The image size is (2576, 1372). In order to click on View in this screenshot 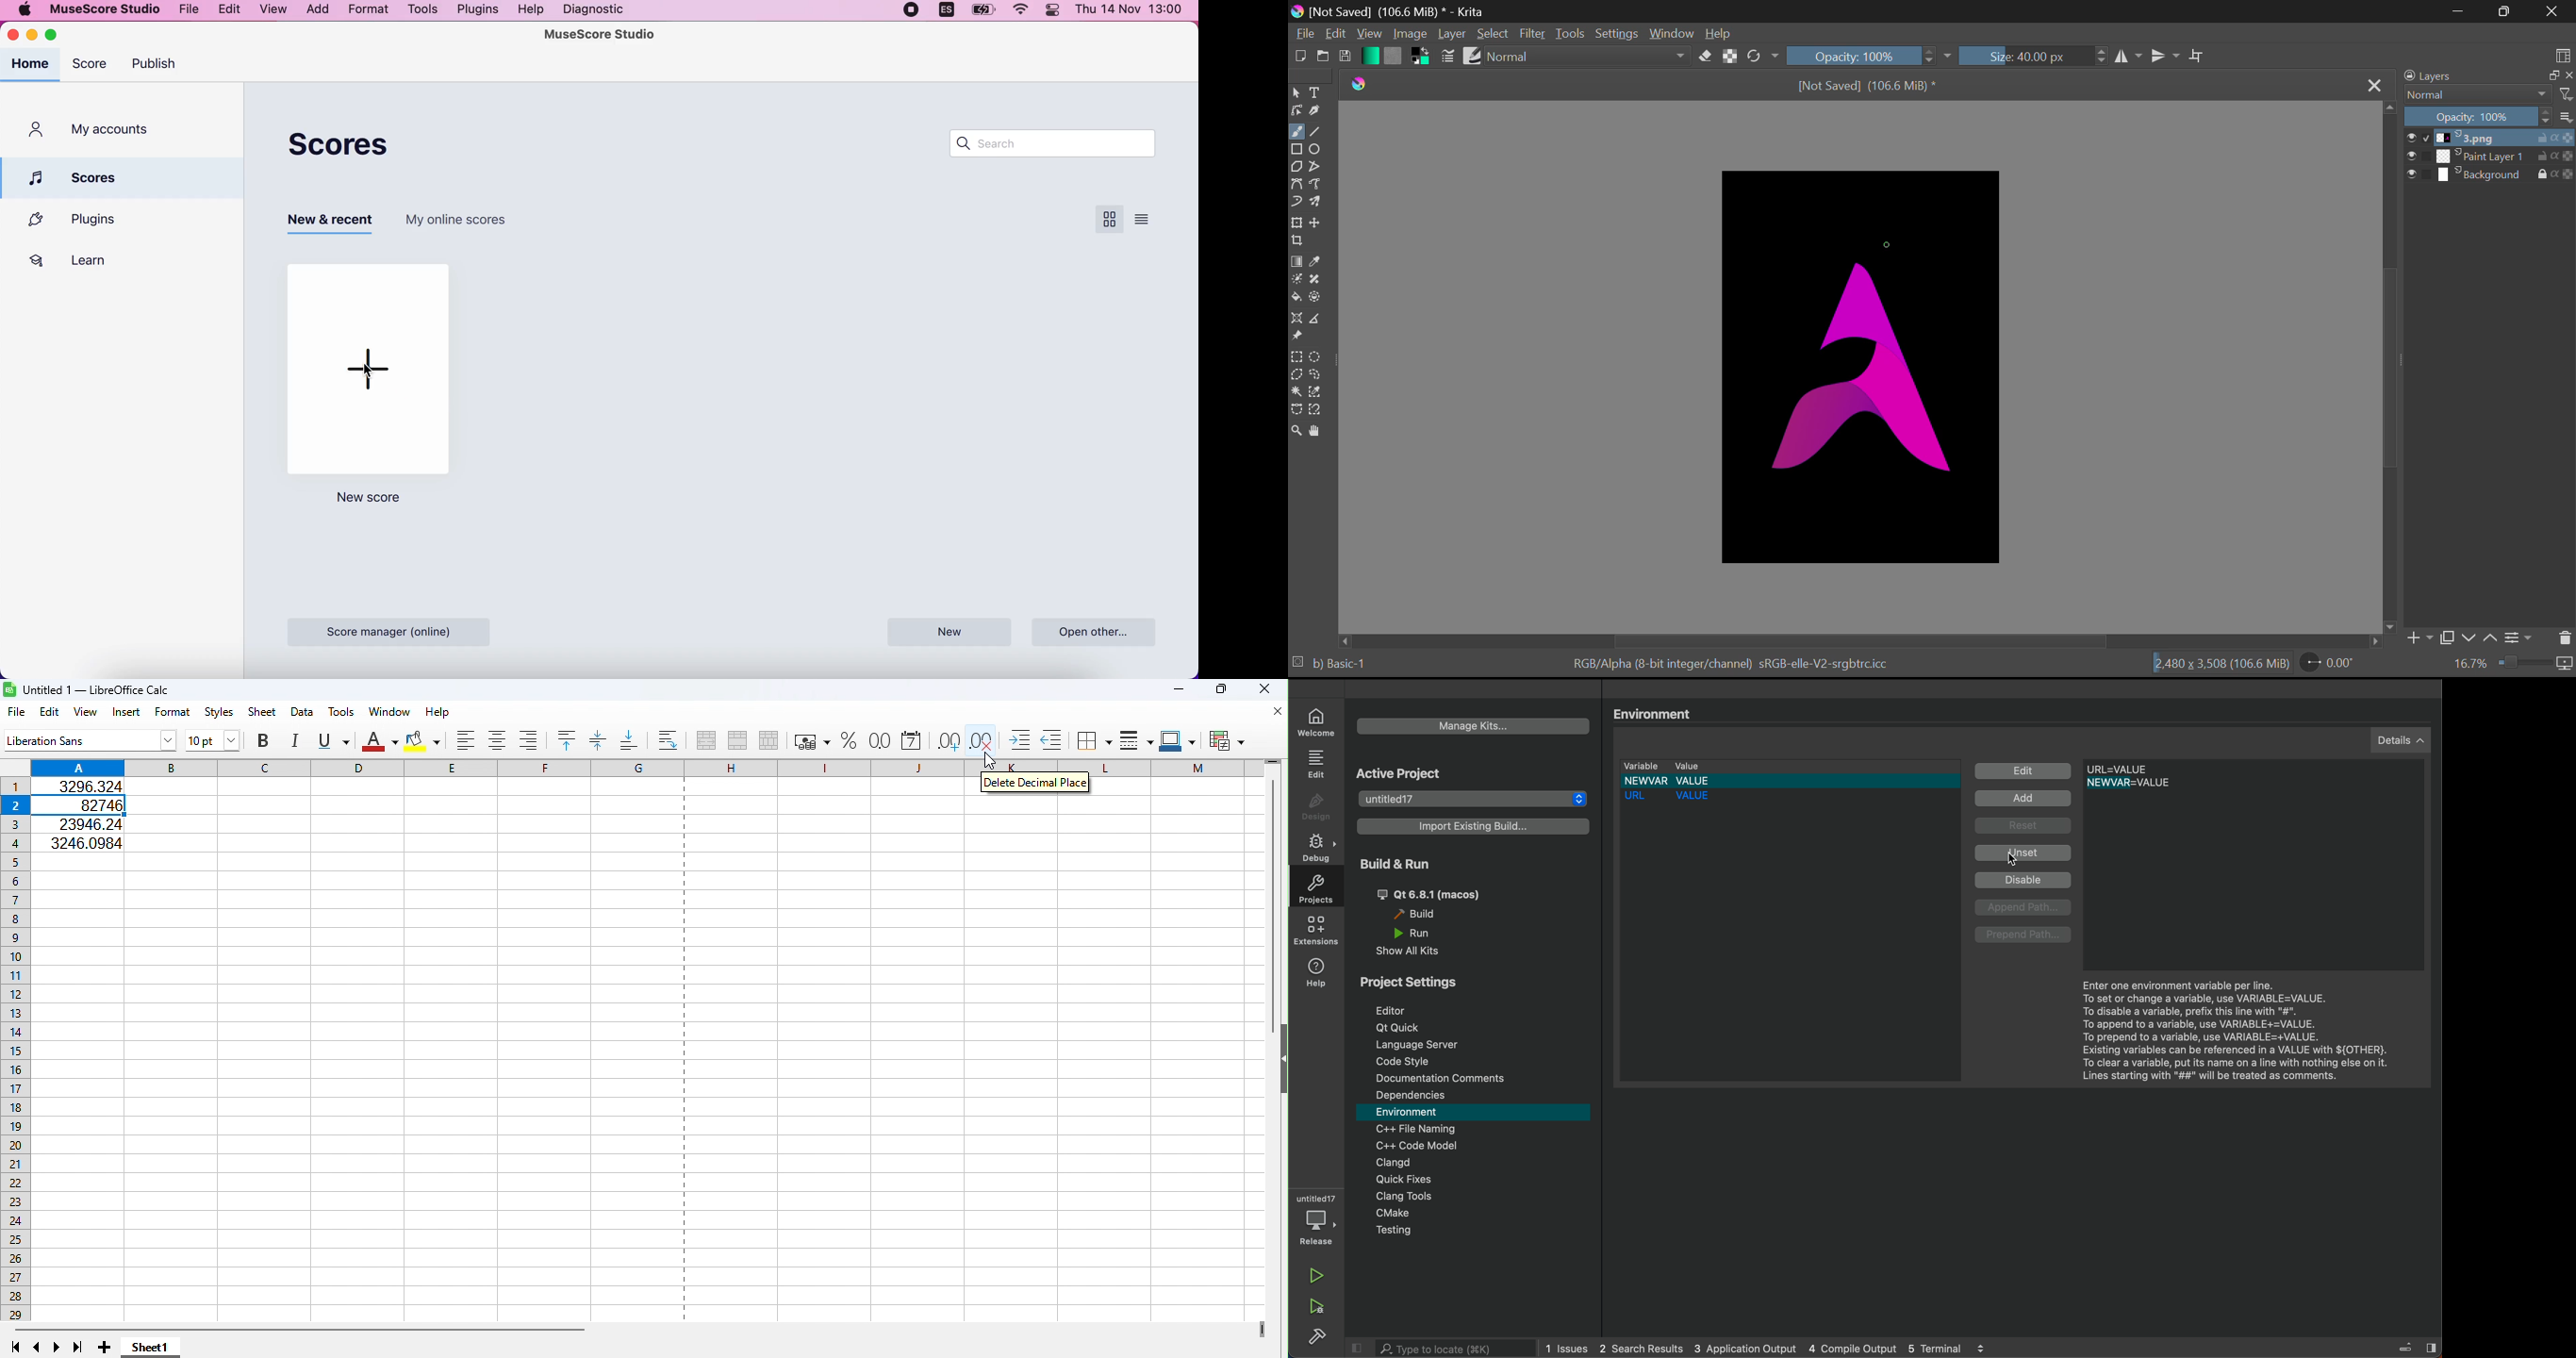, I will do `click(85, 712)`.